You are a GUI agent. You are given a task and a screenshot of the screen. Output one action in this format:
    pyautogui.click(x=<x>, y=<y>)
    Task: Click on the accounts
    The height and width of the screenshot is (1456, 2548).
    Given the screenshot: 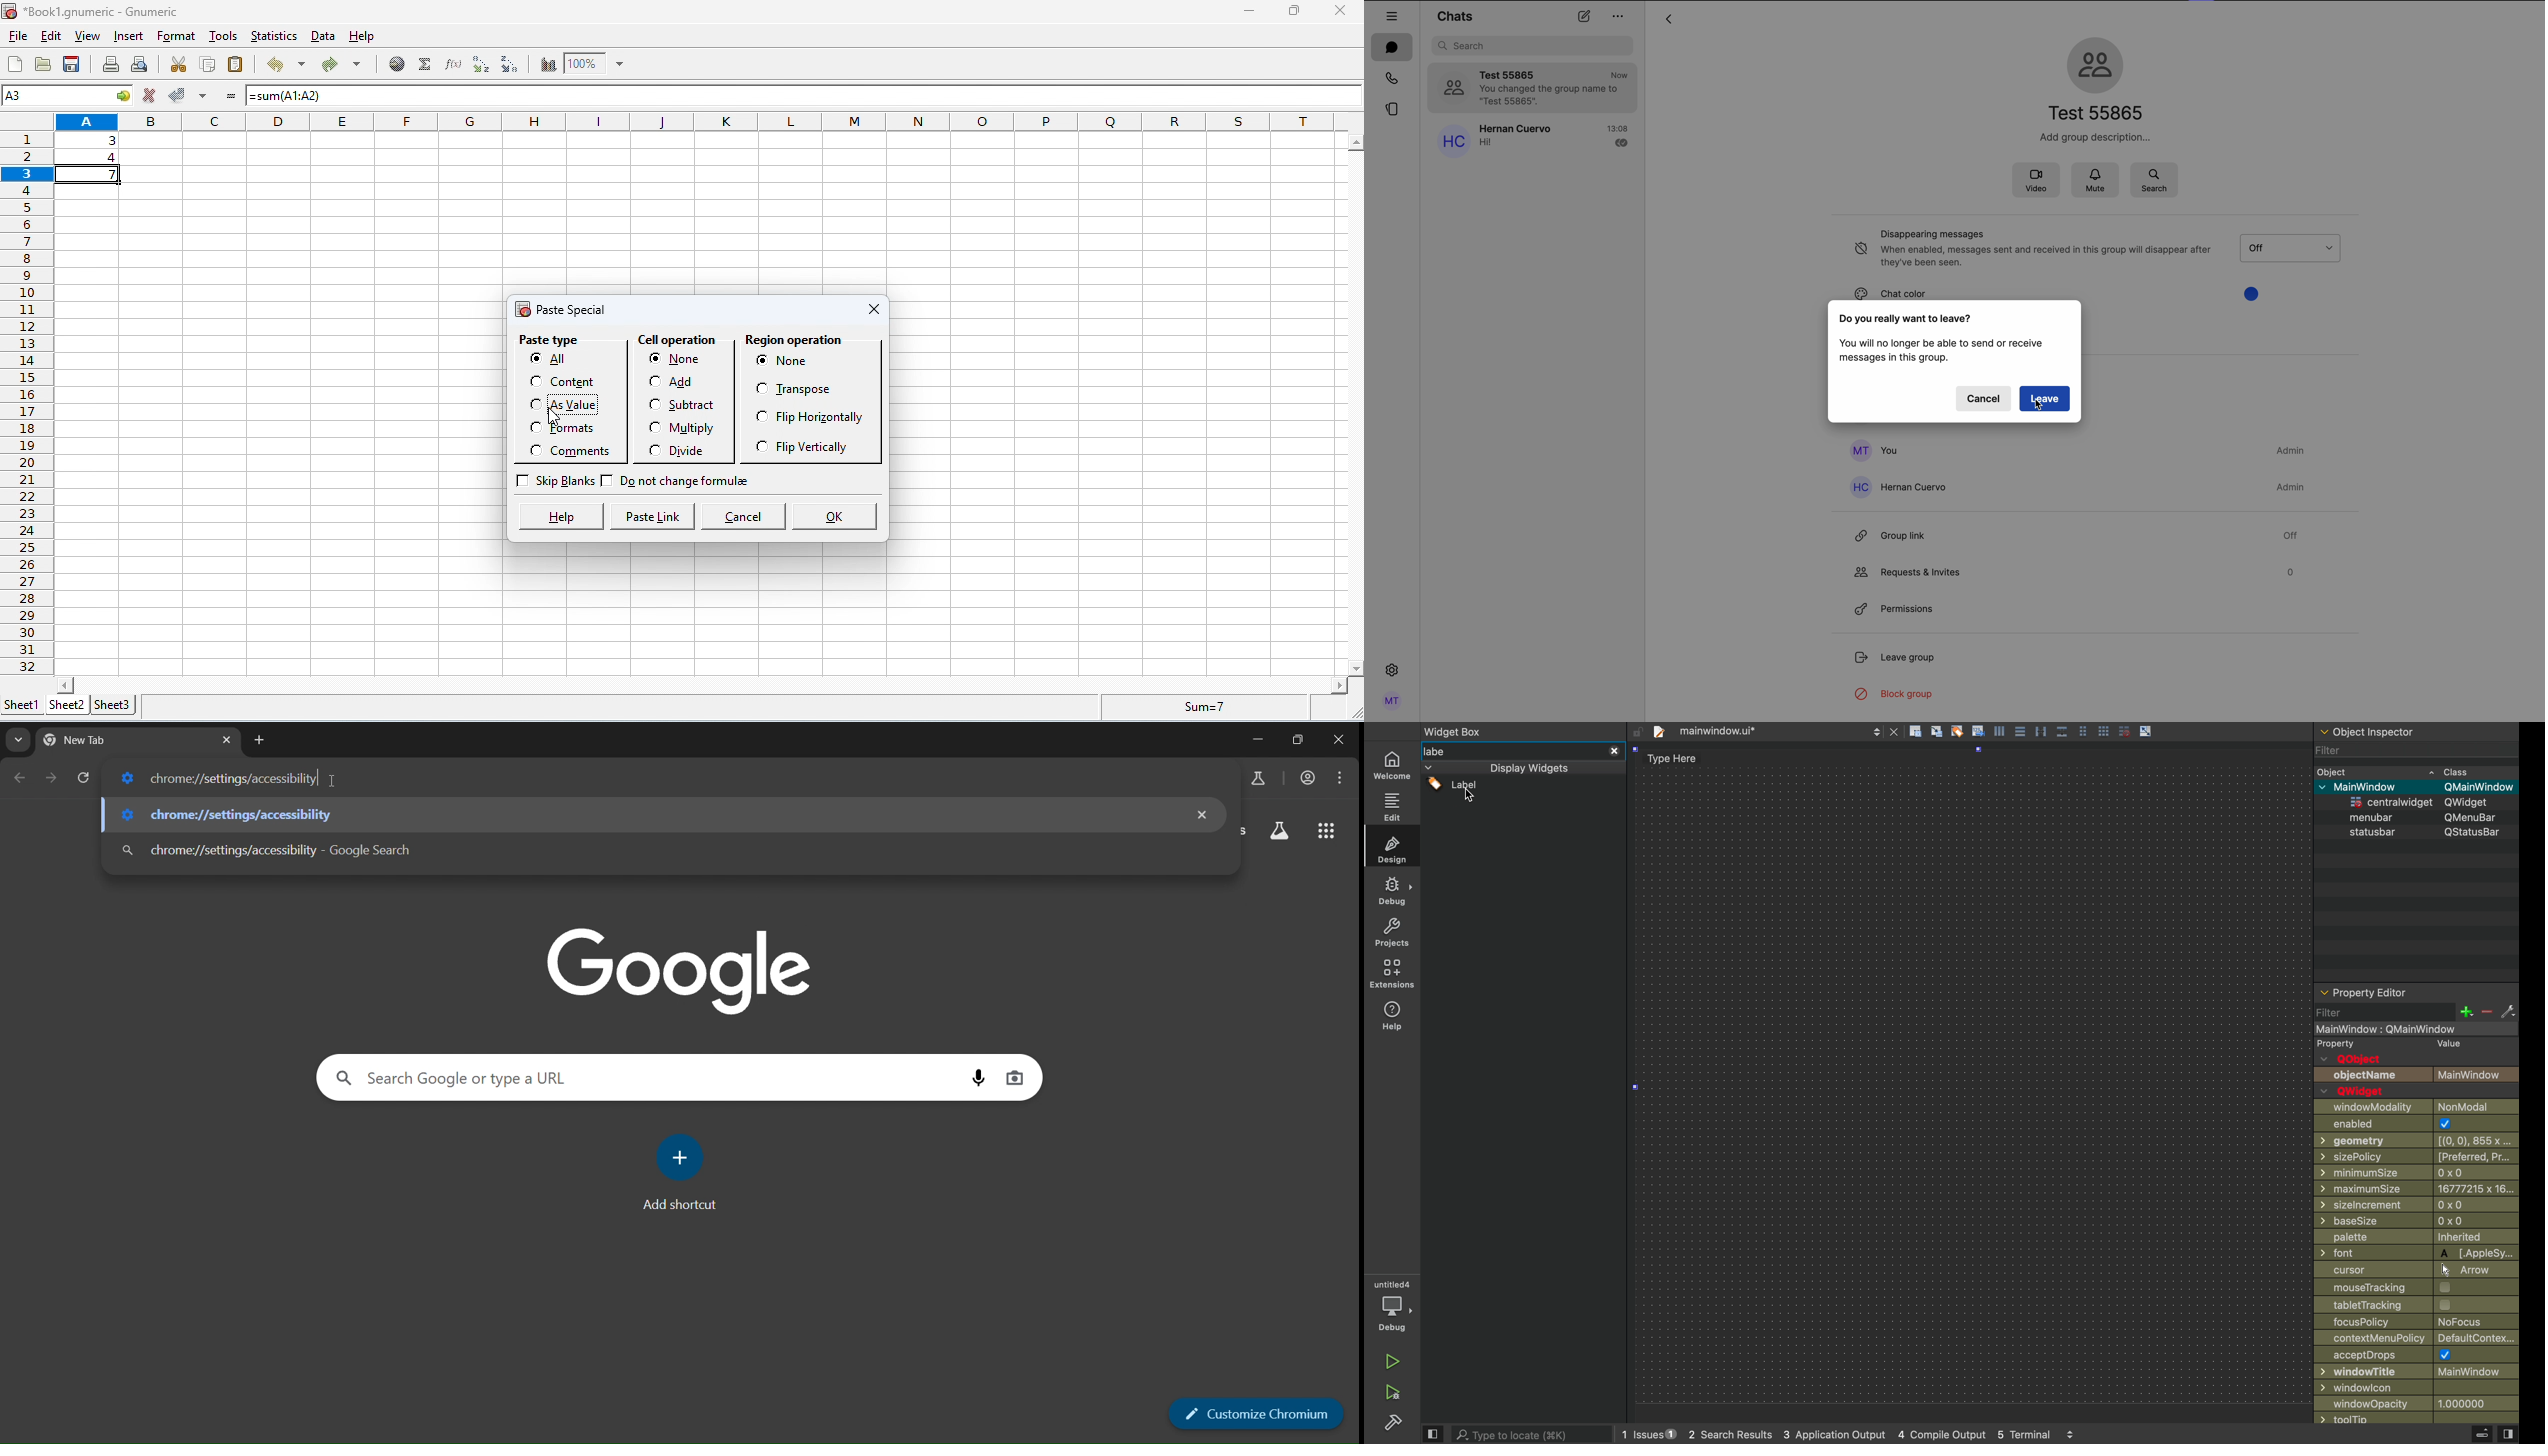 What is the action you would take?
    pyautogui.click(x=1307, y=777)
    